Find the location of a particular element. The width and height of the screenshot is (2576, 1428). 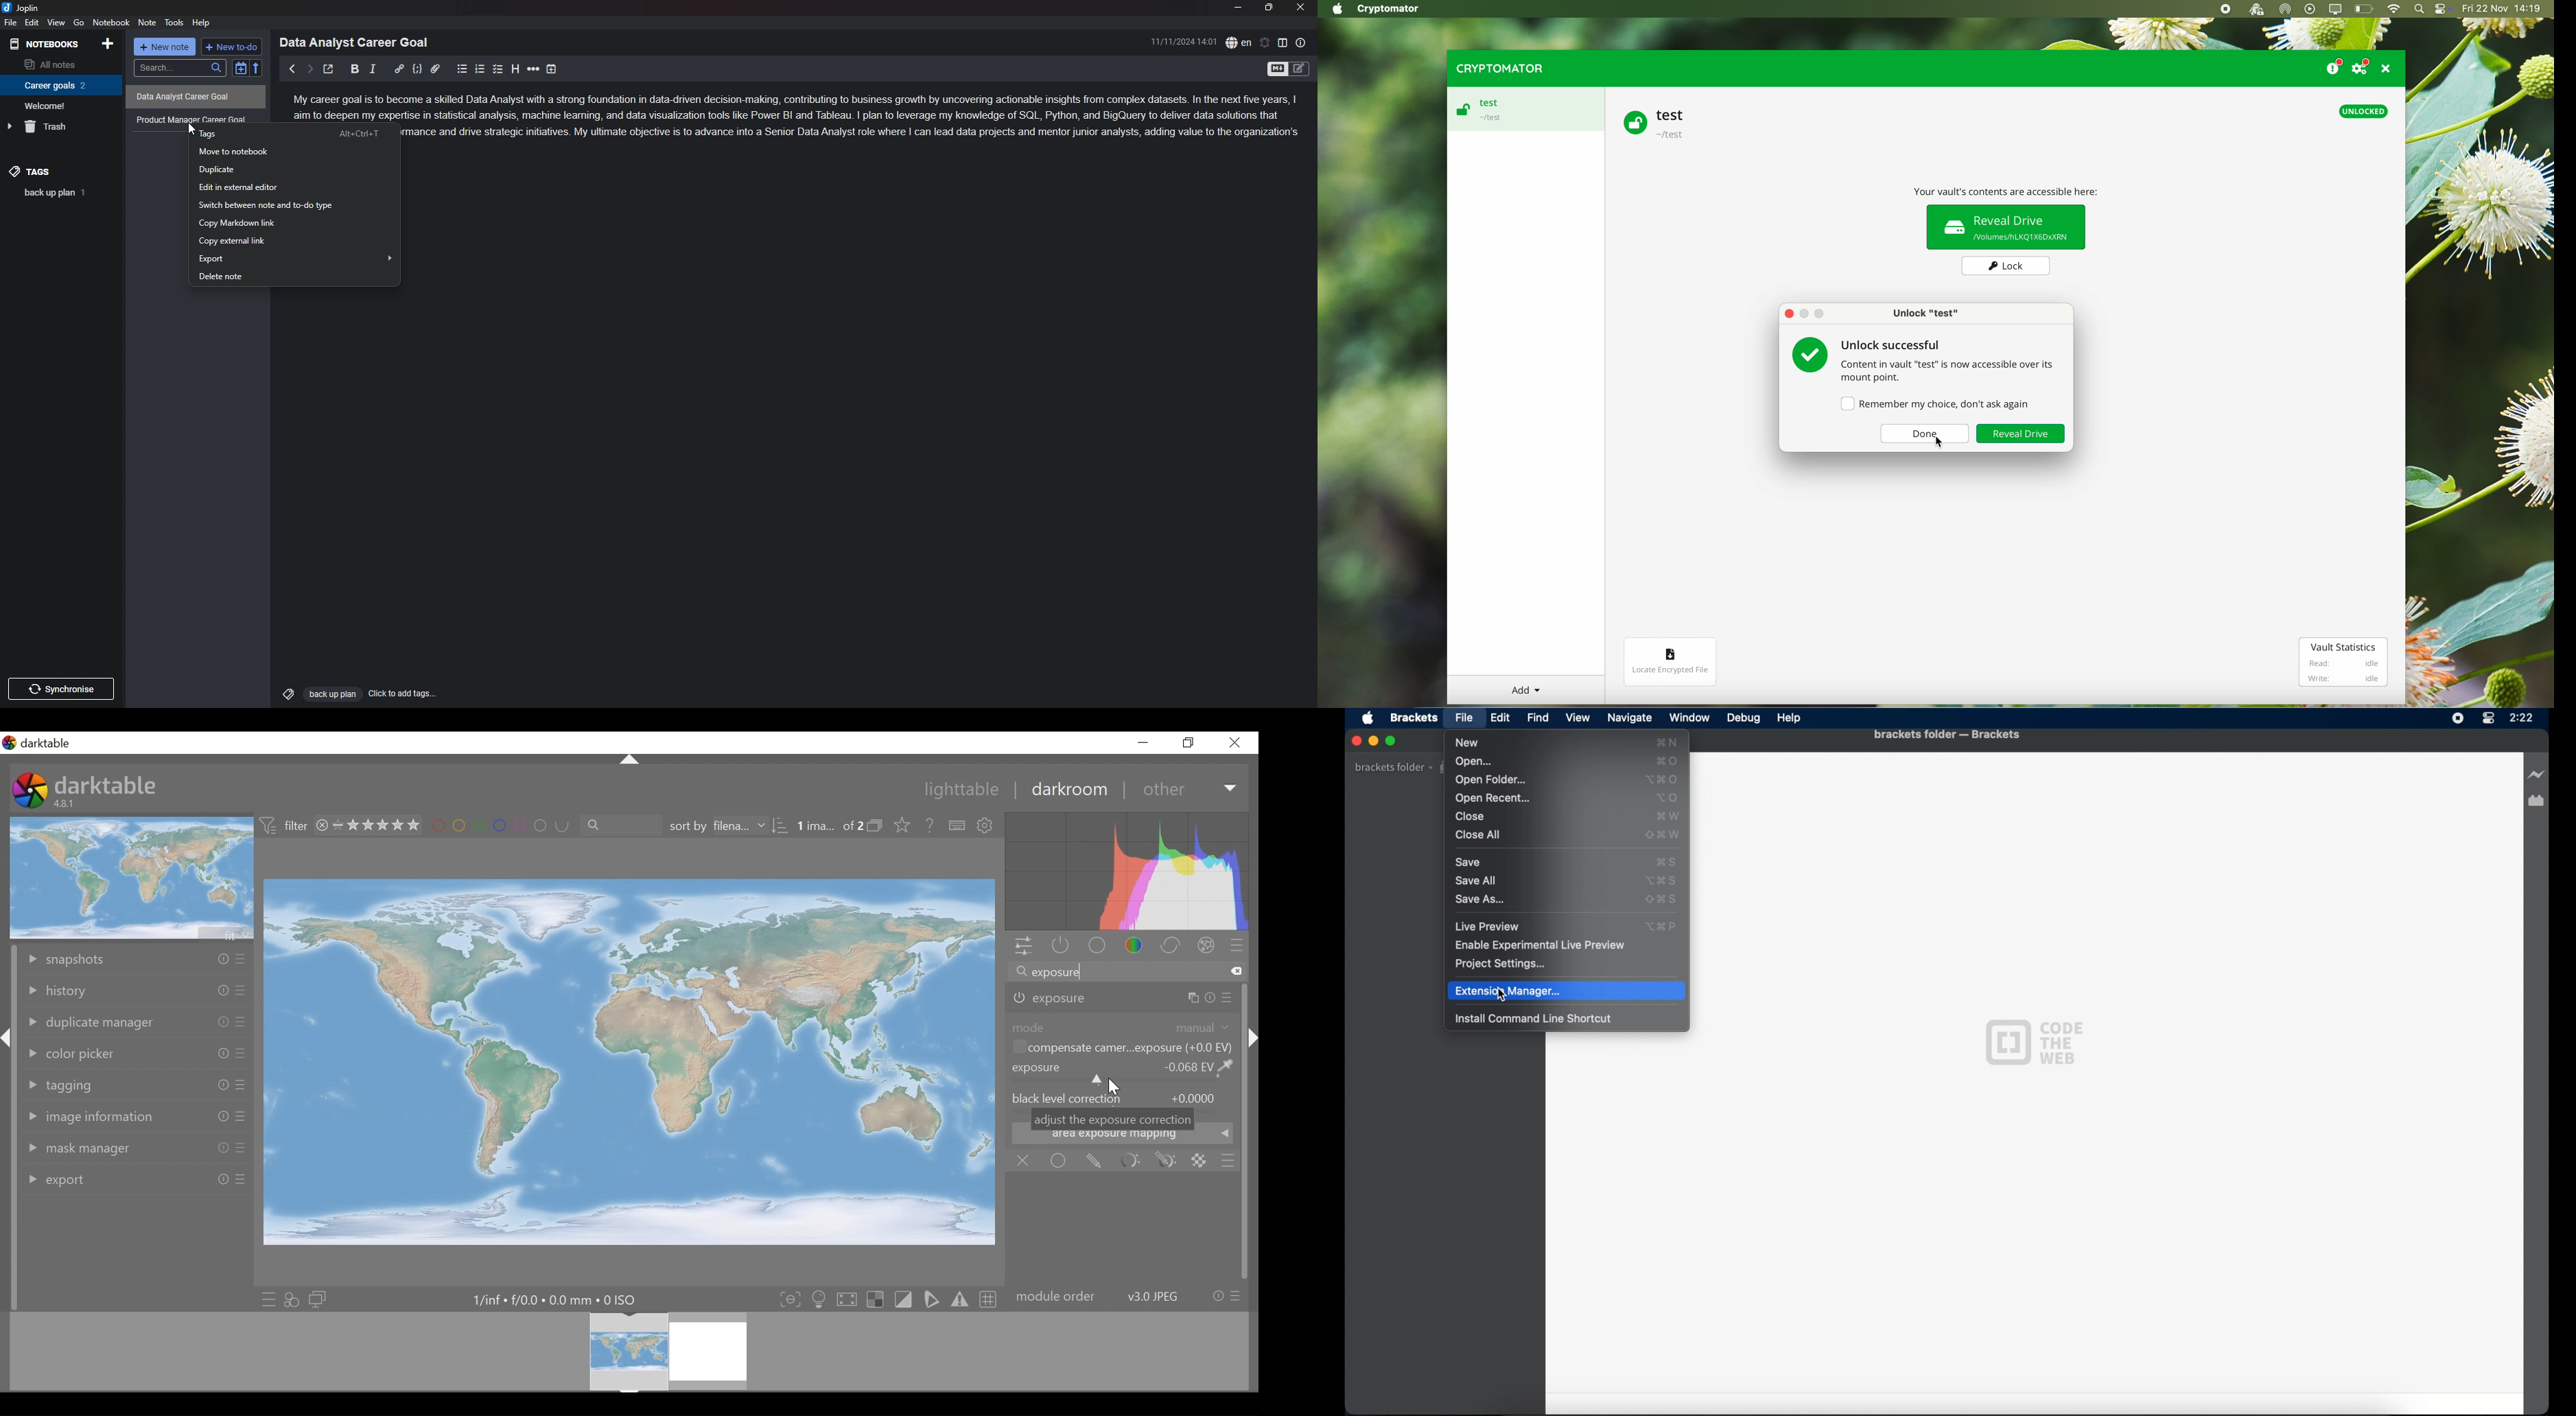

controls is located at coordinates (2443, 10).